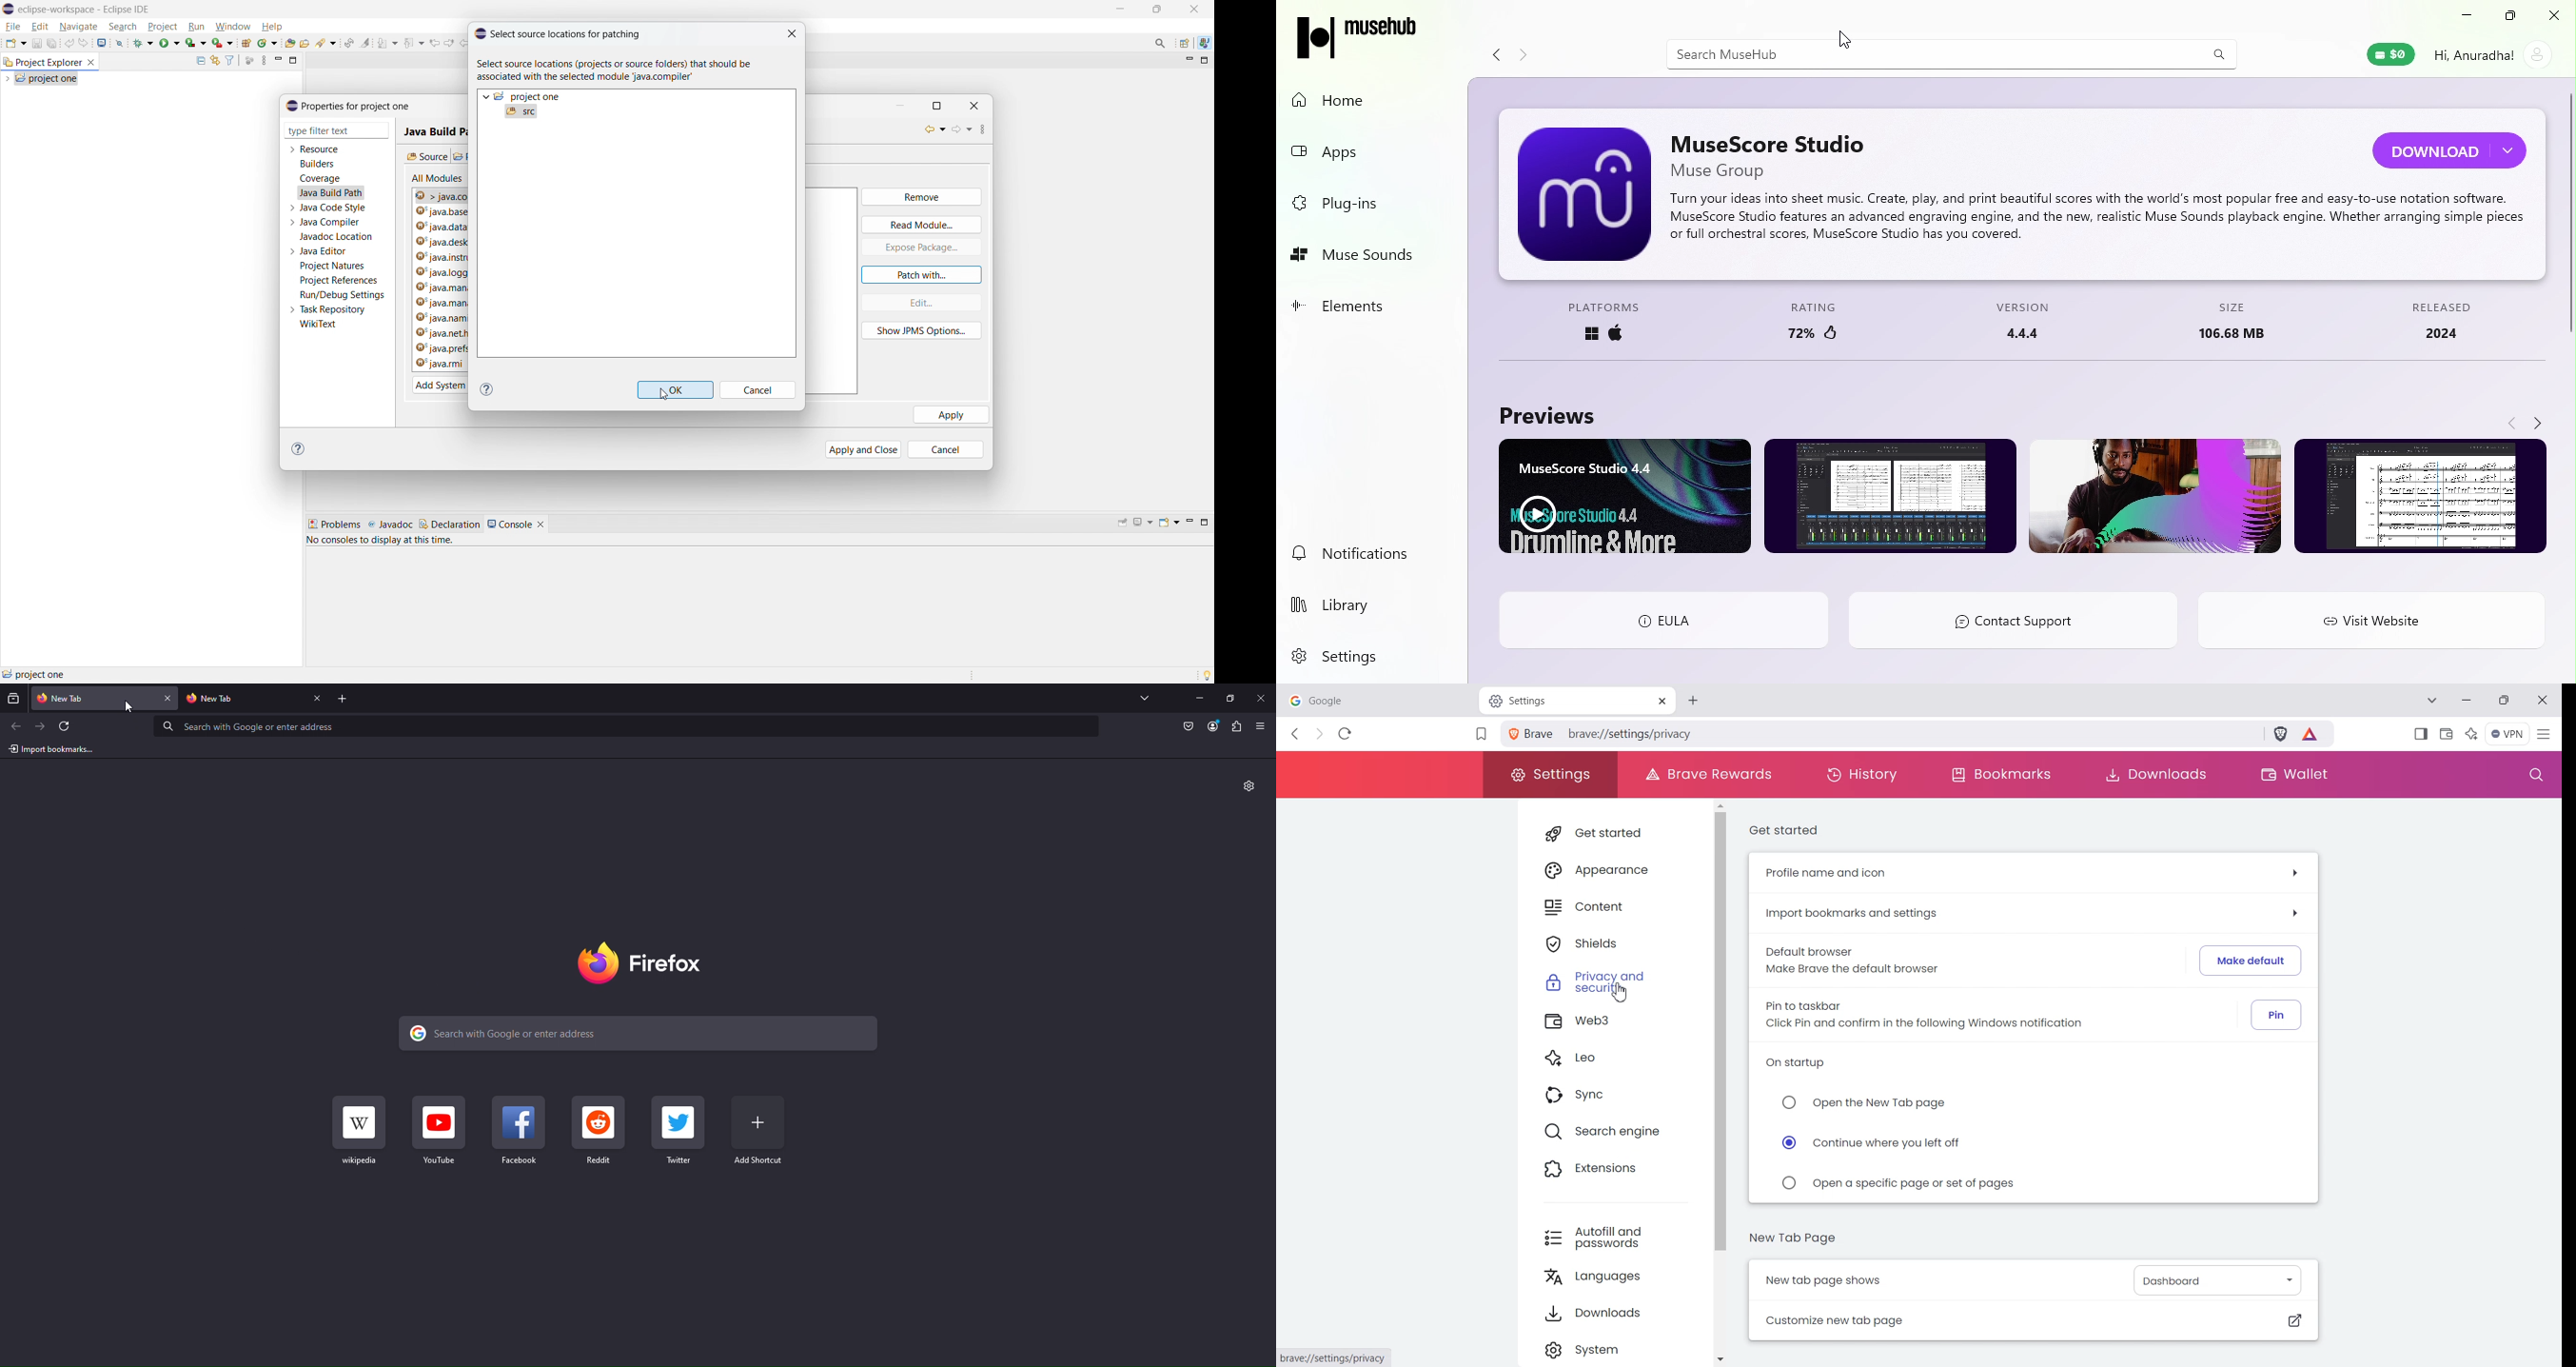  I want to click on Close, so click(1260, 699).